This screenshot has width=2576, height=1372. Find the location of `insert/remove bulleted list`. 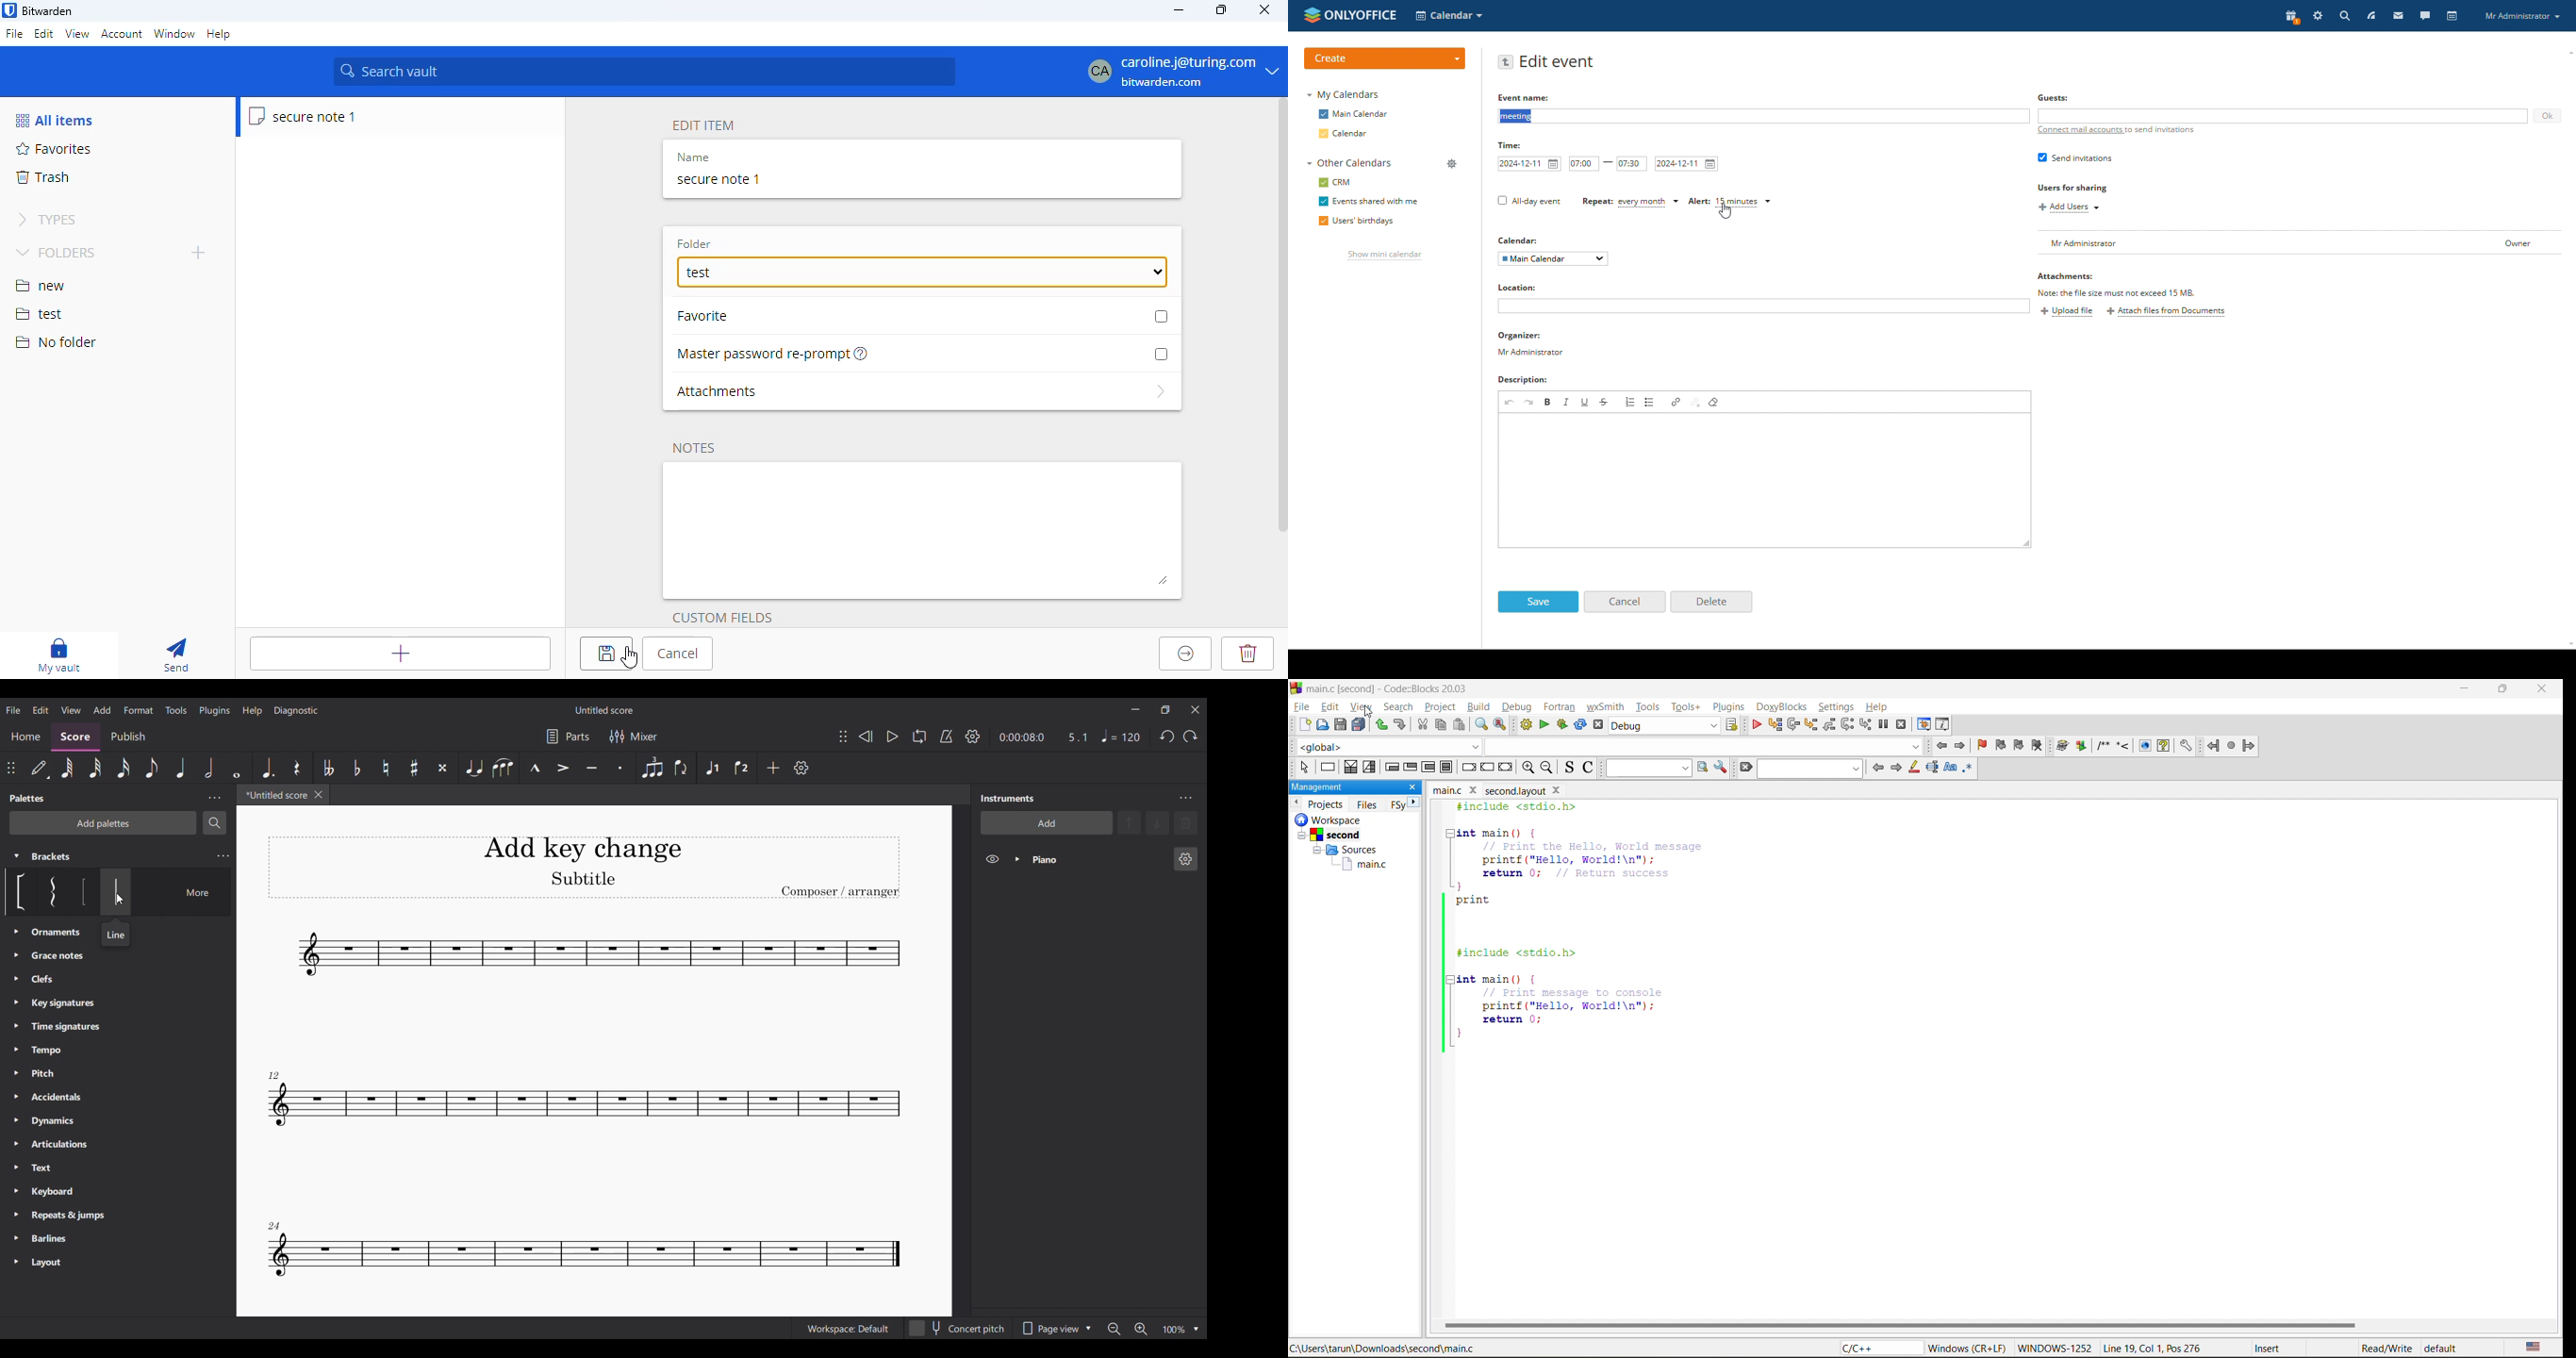

insert/remove bulleted list is located at coordinates (1650, 402).